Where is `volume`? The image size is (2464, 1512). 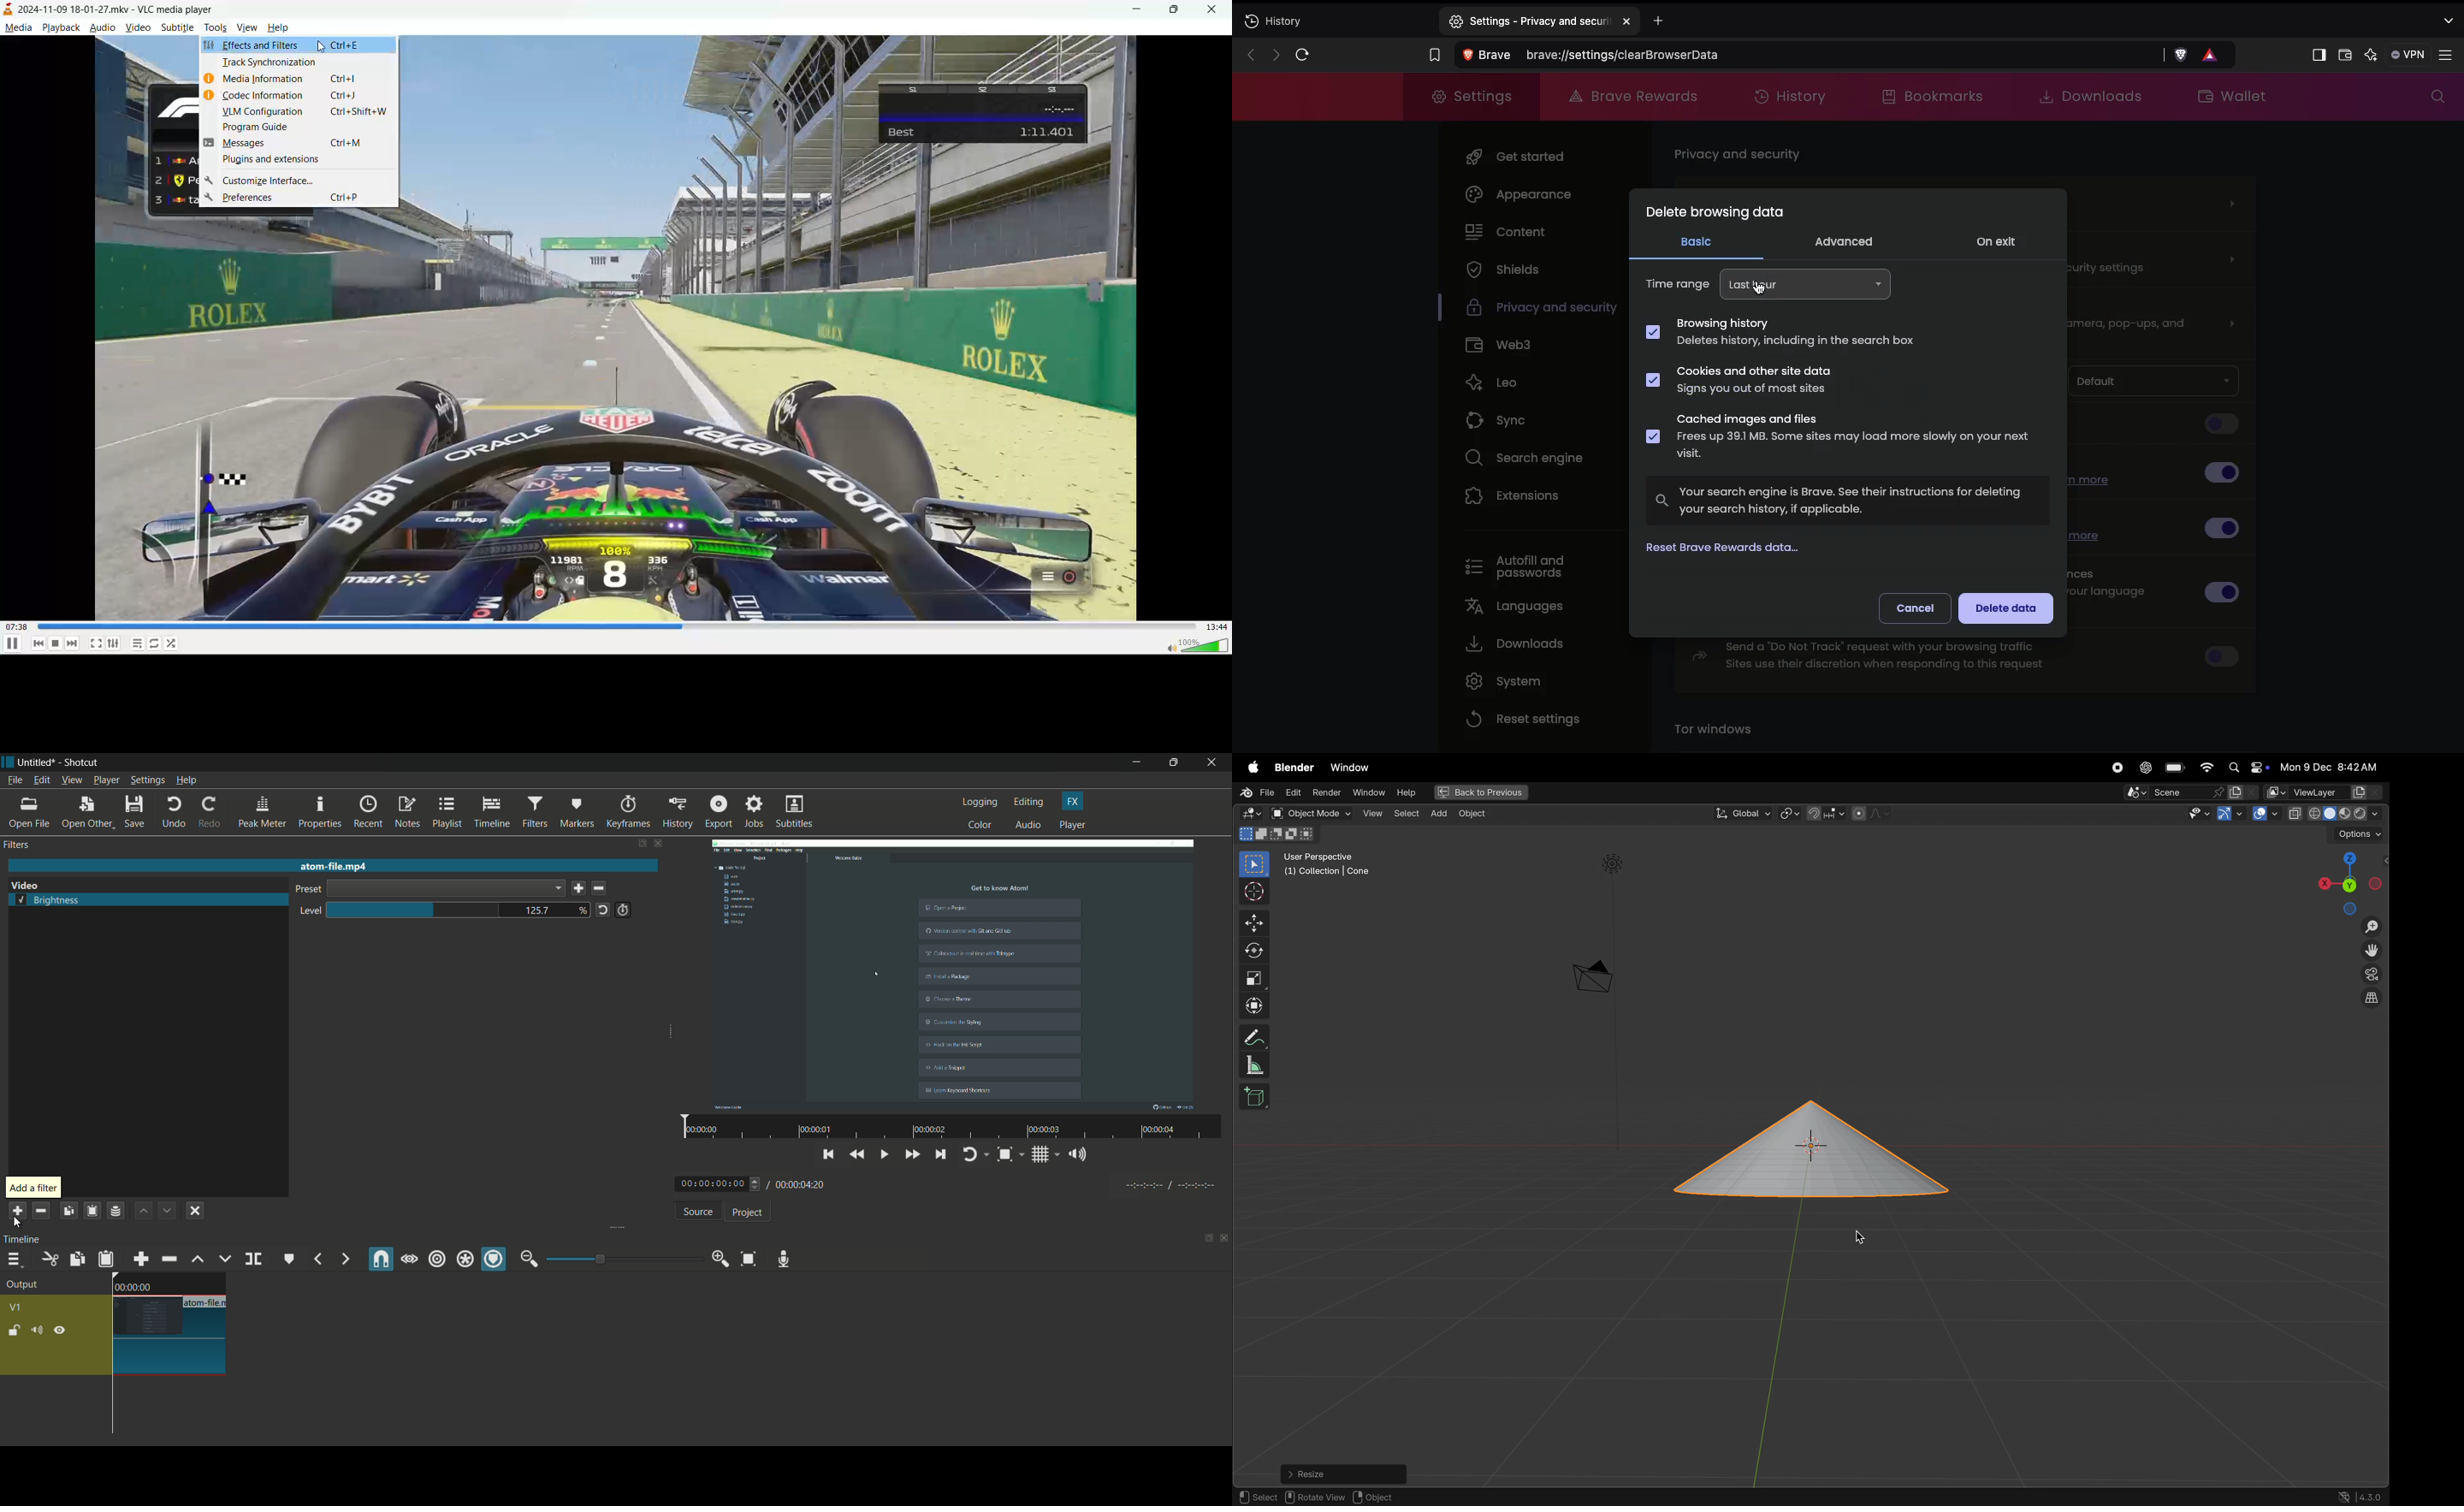 volume is located at coordinates (1196, 645).